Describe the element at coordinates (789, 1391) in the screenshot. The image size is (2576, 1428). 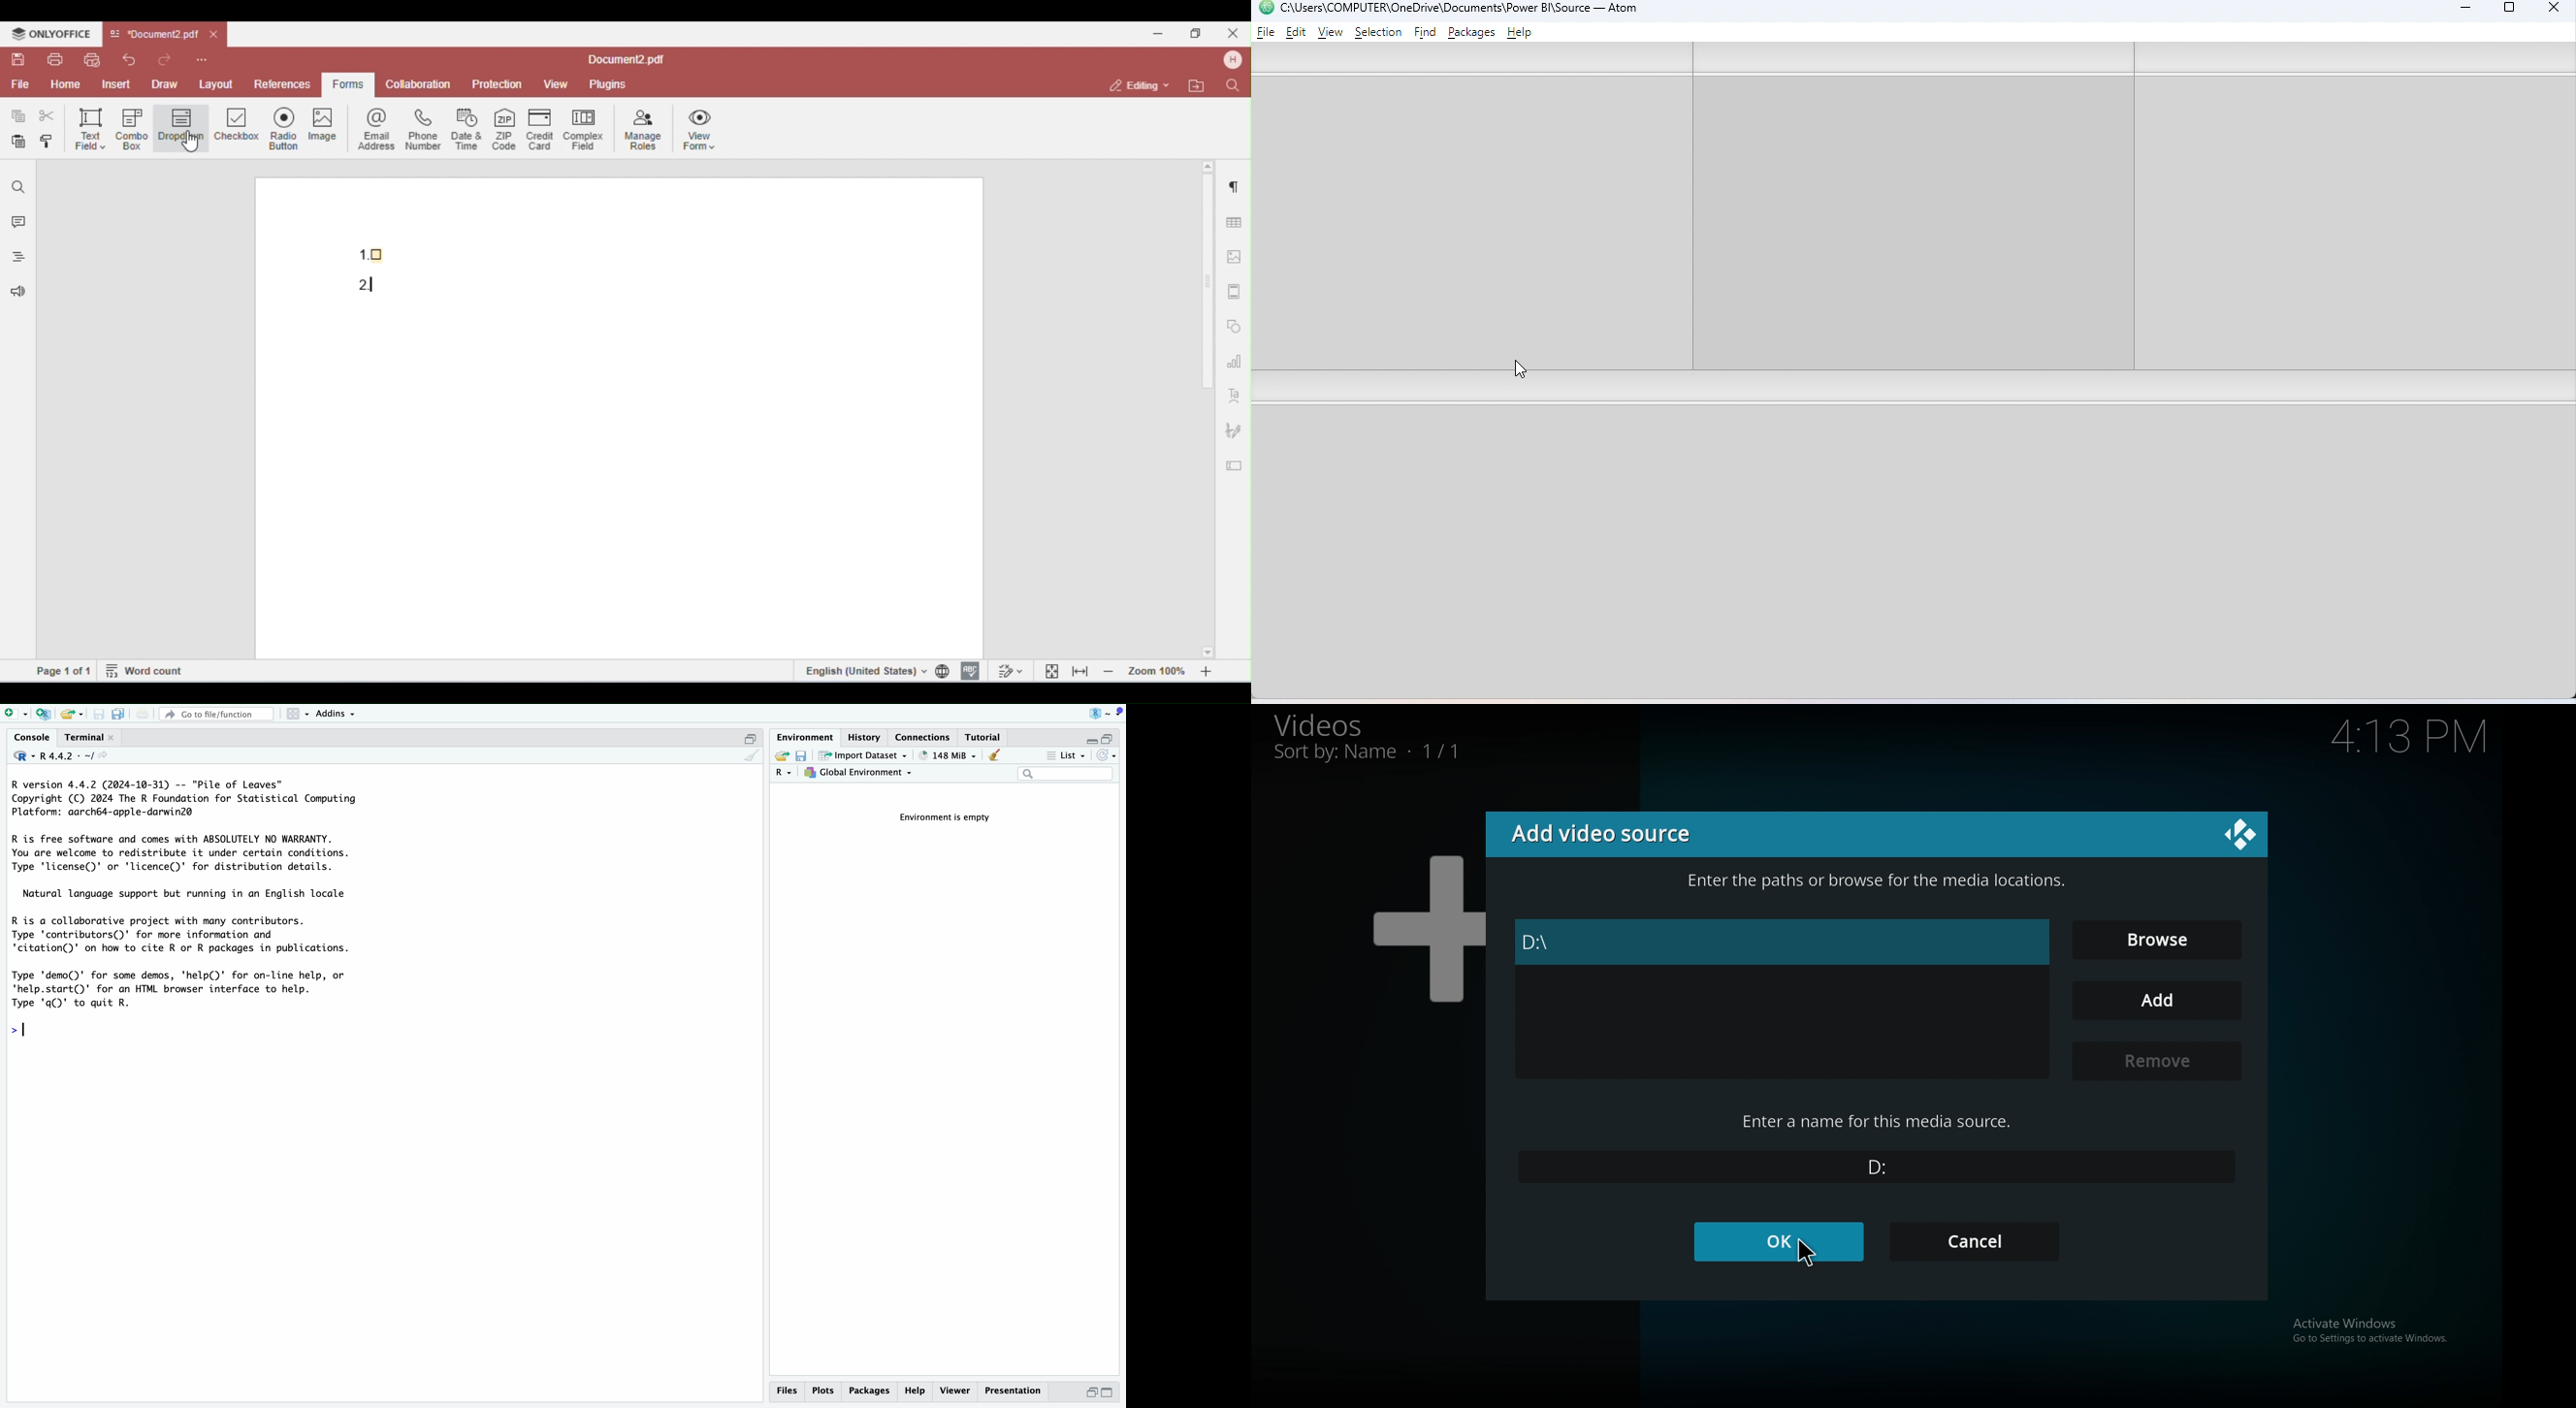
I see `files` at that location.